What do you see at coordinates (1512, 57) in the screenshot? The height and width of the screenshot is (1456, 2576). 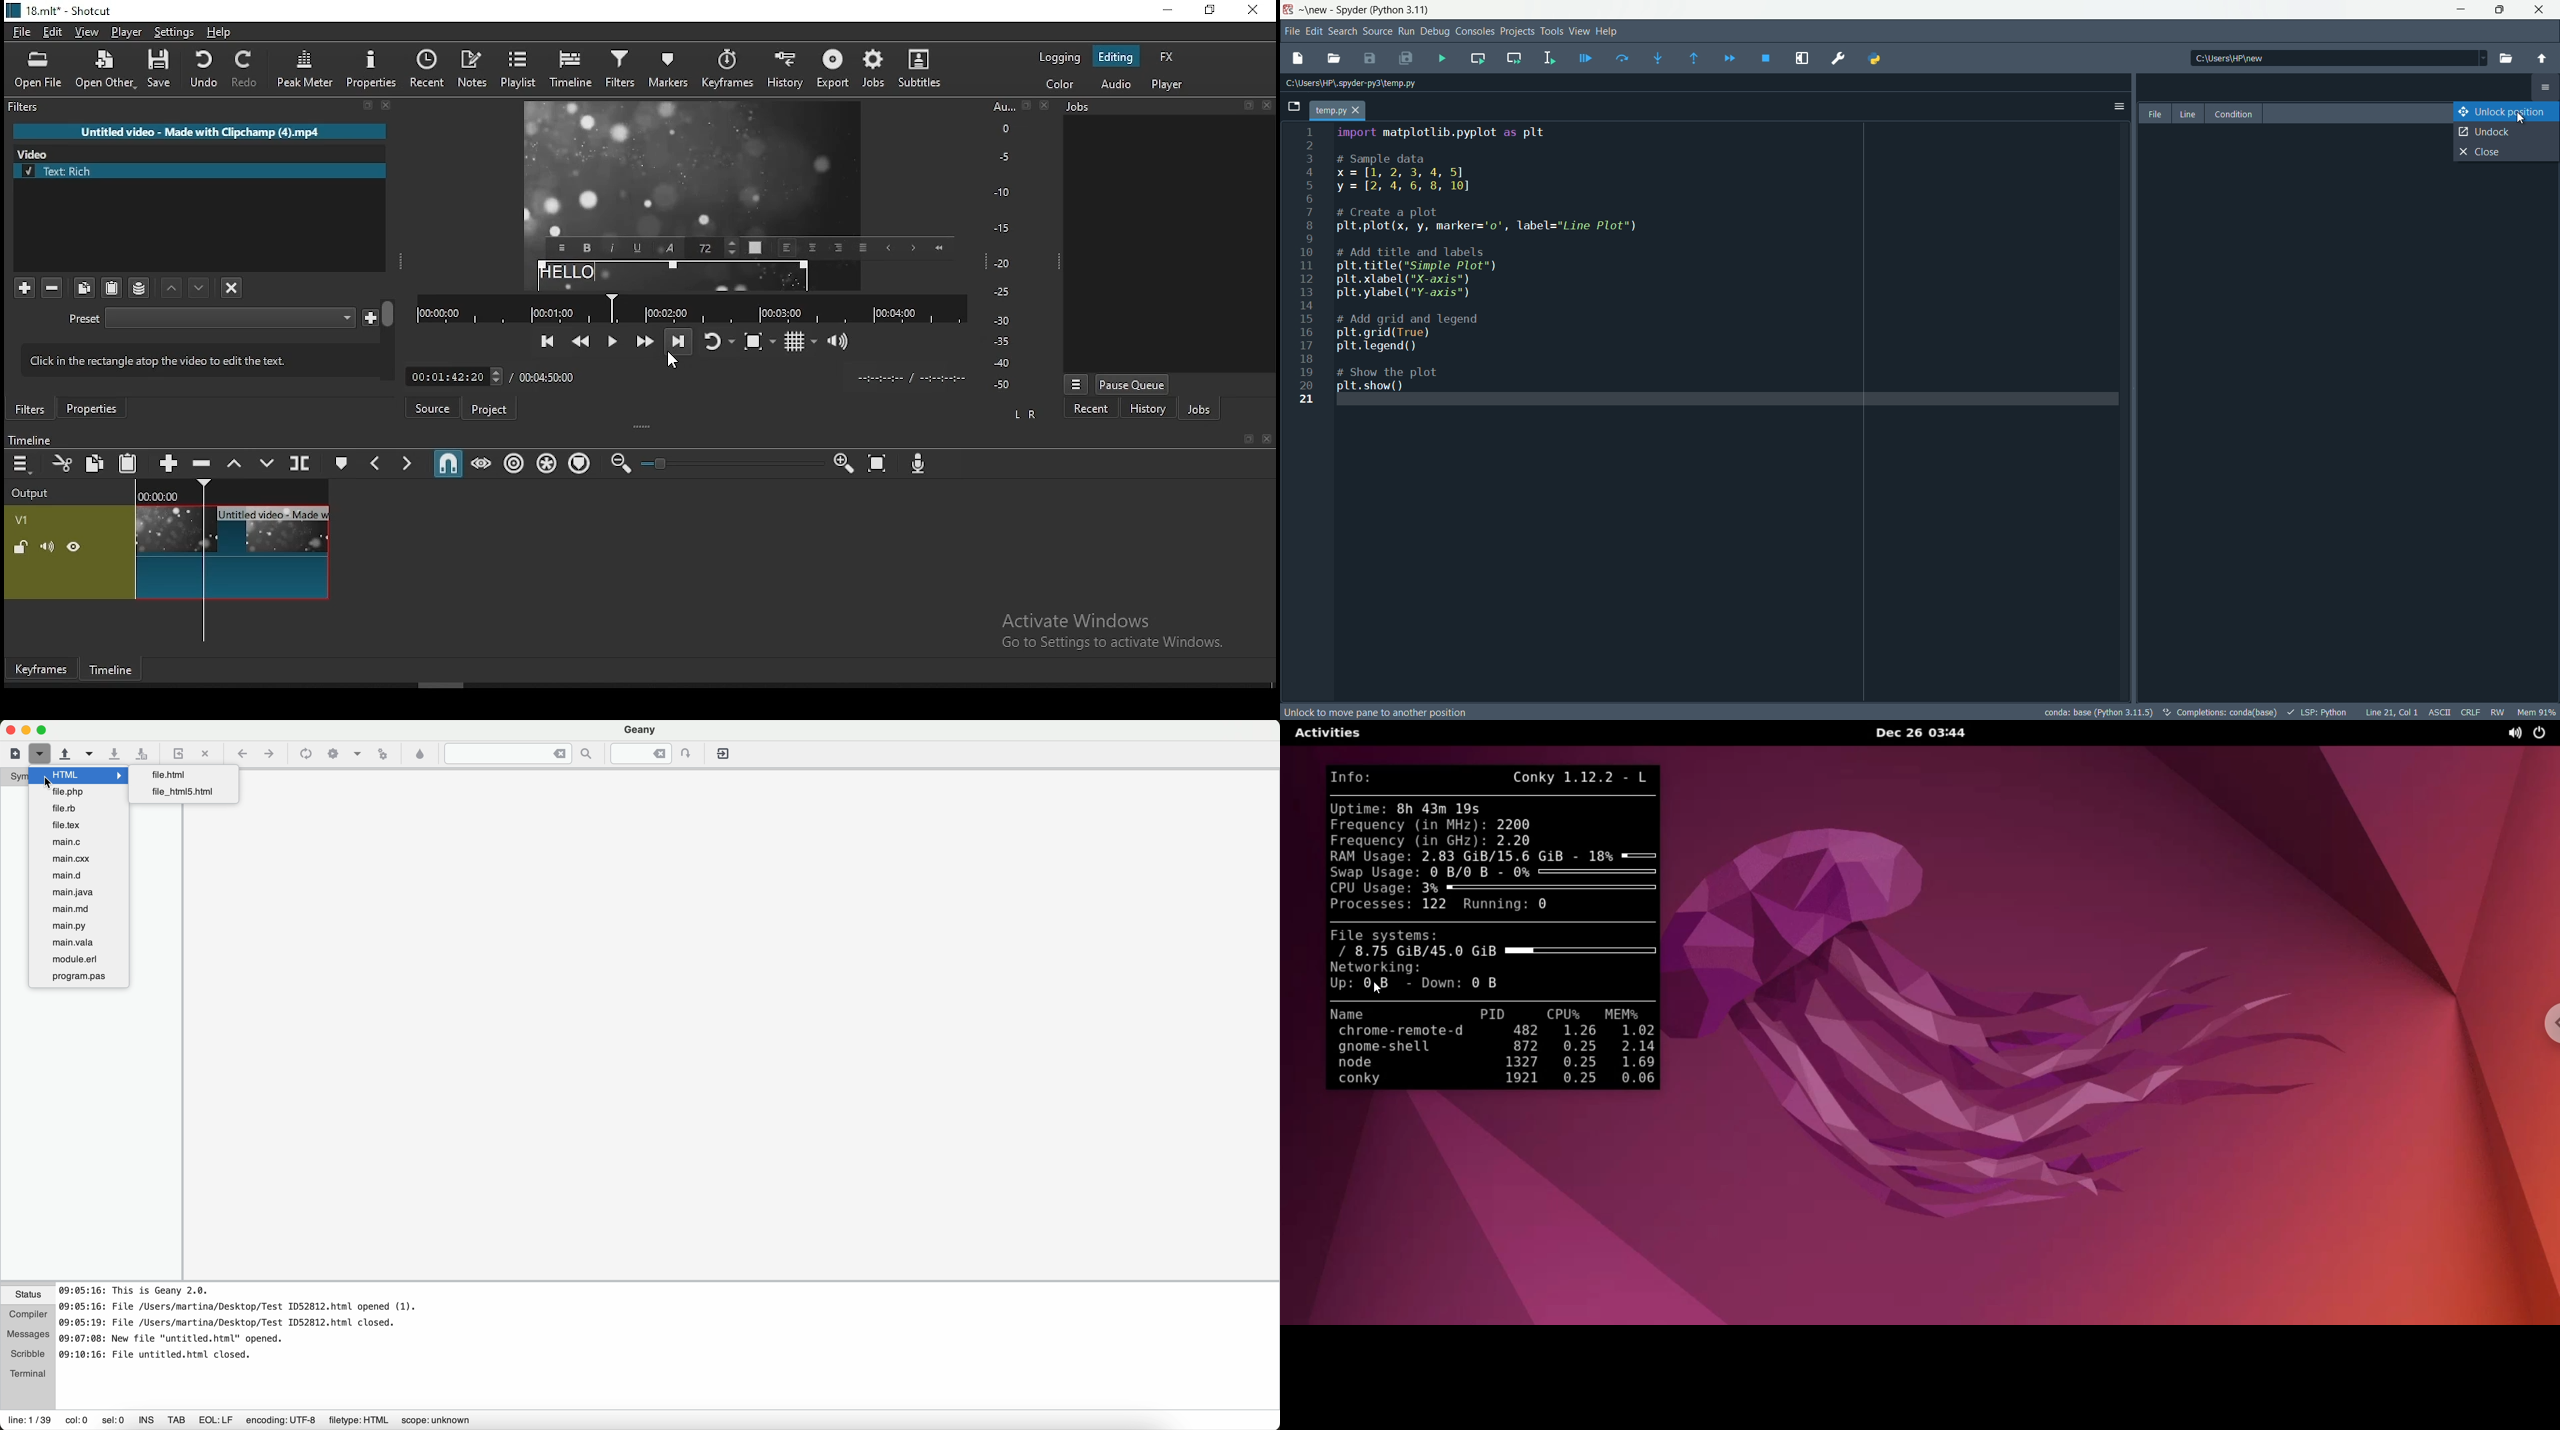 I see `run current cell and go to next one` at bounding box center [1512, 57].